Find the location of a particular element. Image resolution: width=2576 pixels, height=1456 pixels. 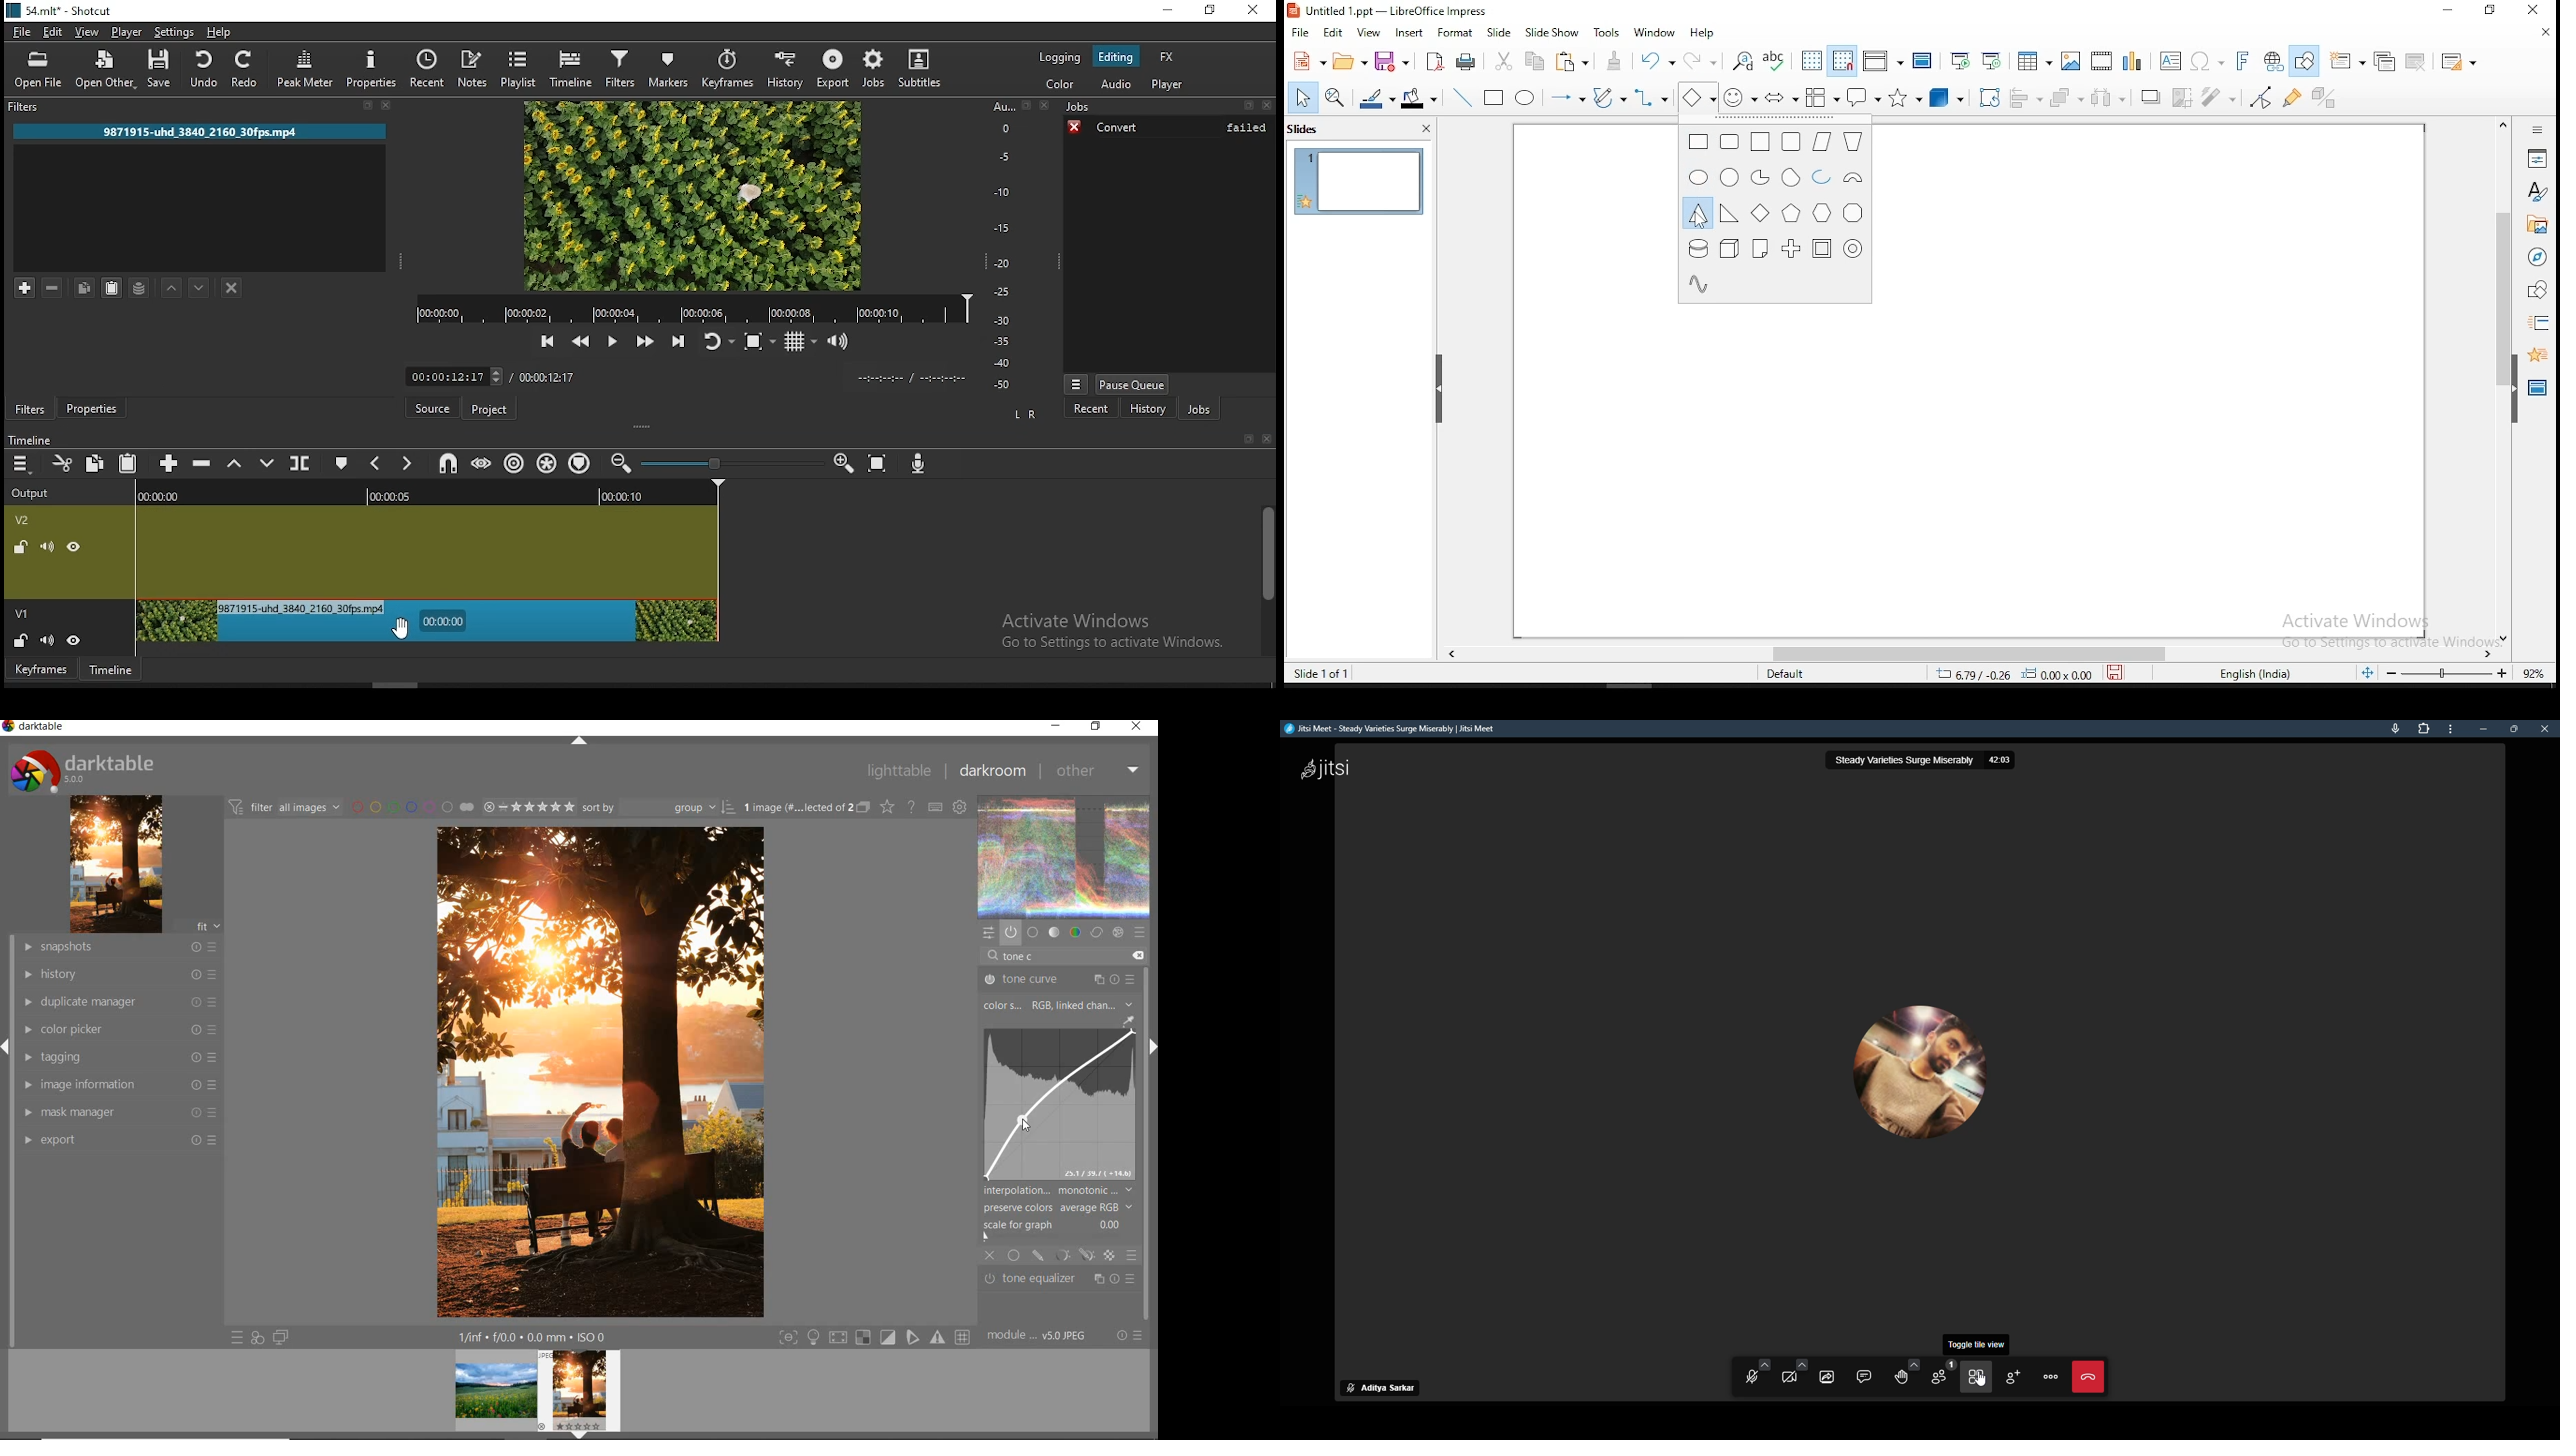

filters is located at coordinates (623, 70).